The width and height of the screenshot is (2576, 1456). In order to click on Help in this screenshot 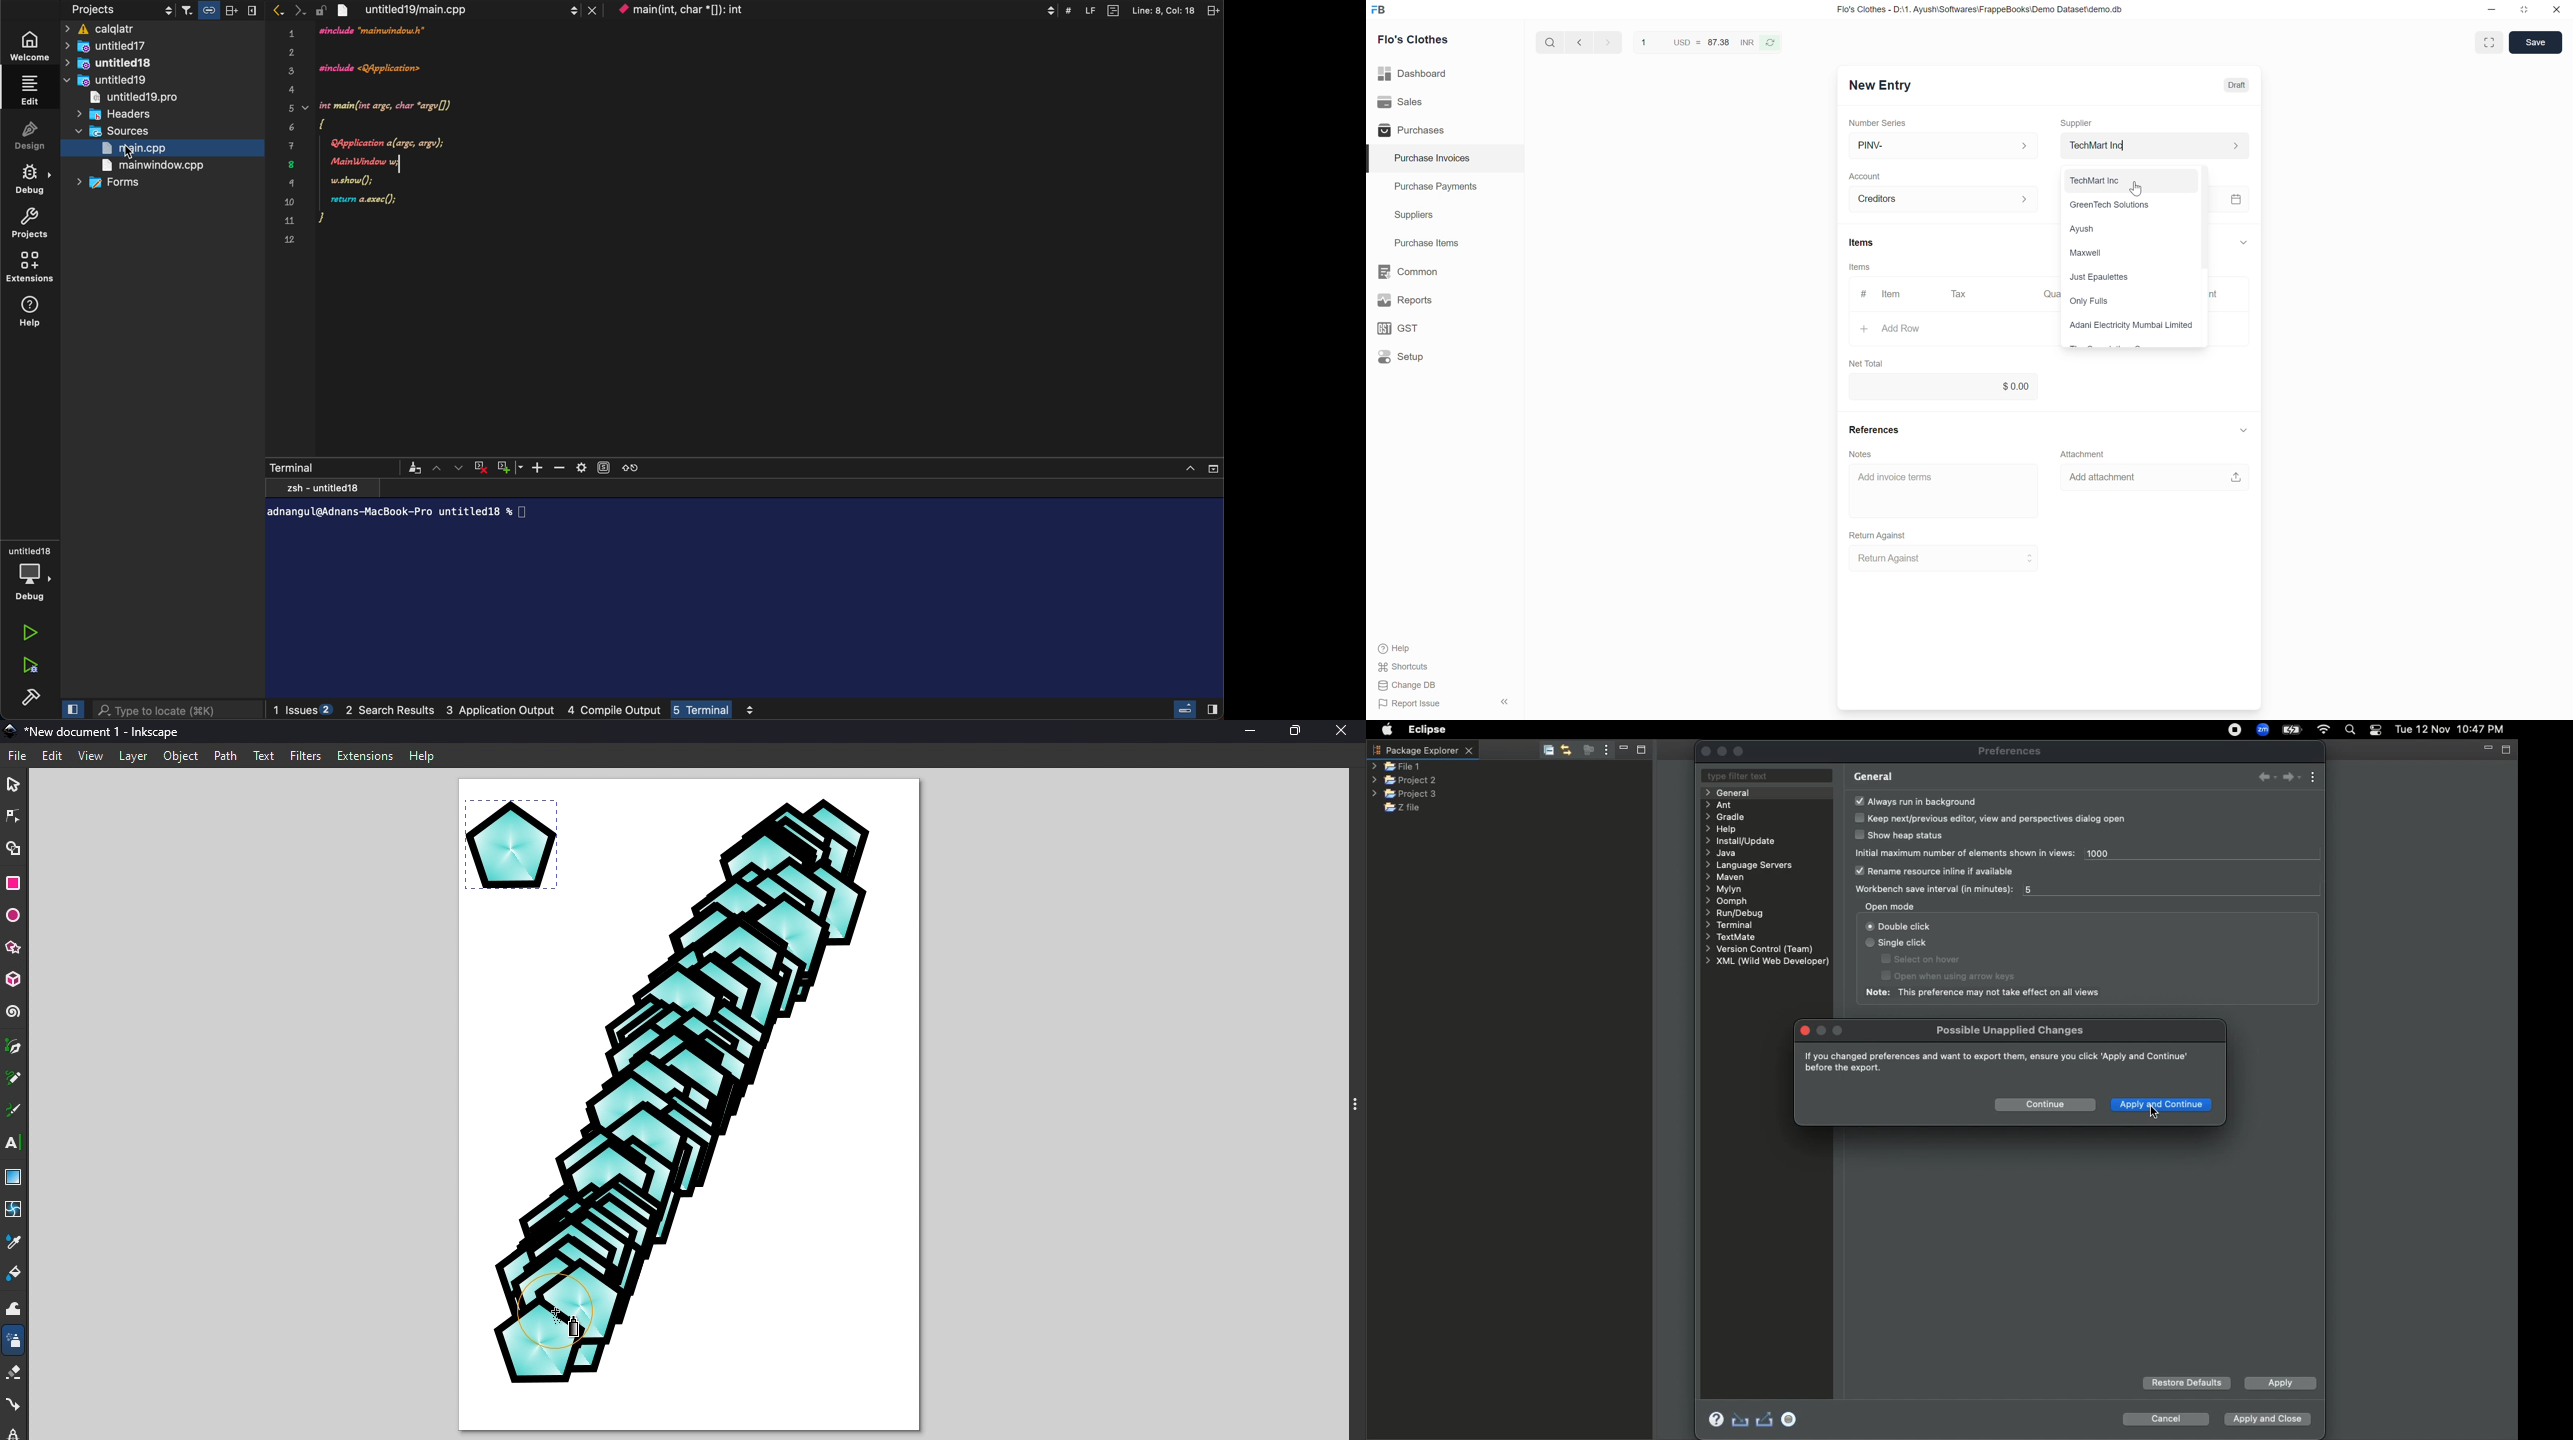, I will do `click(422, 755)`.